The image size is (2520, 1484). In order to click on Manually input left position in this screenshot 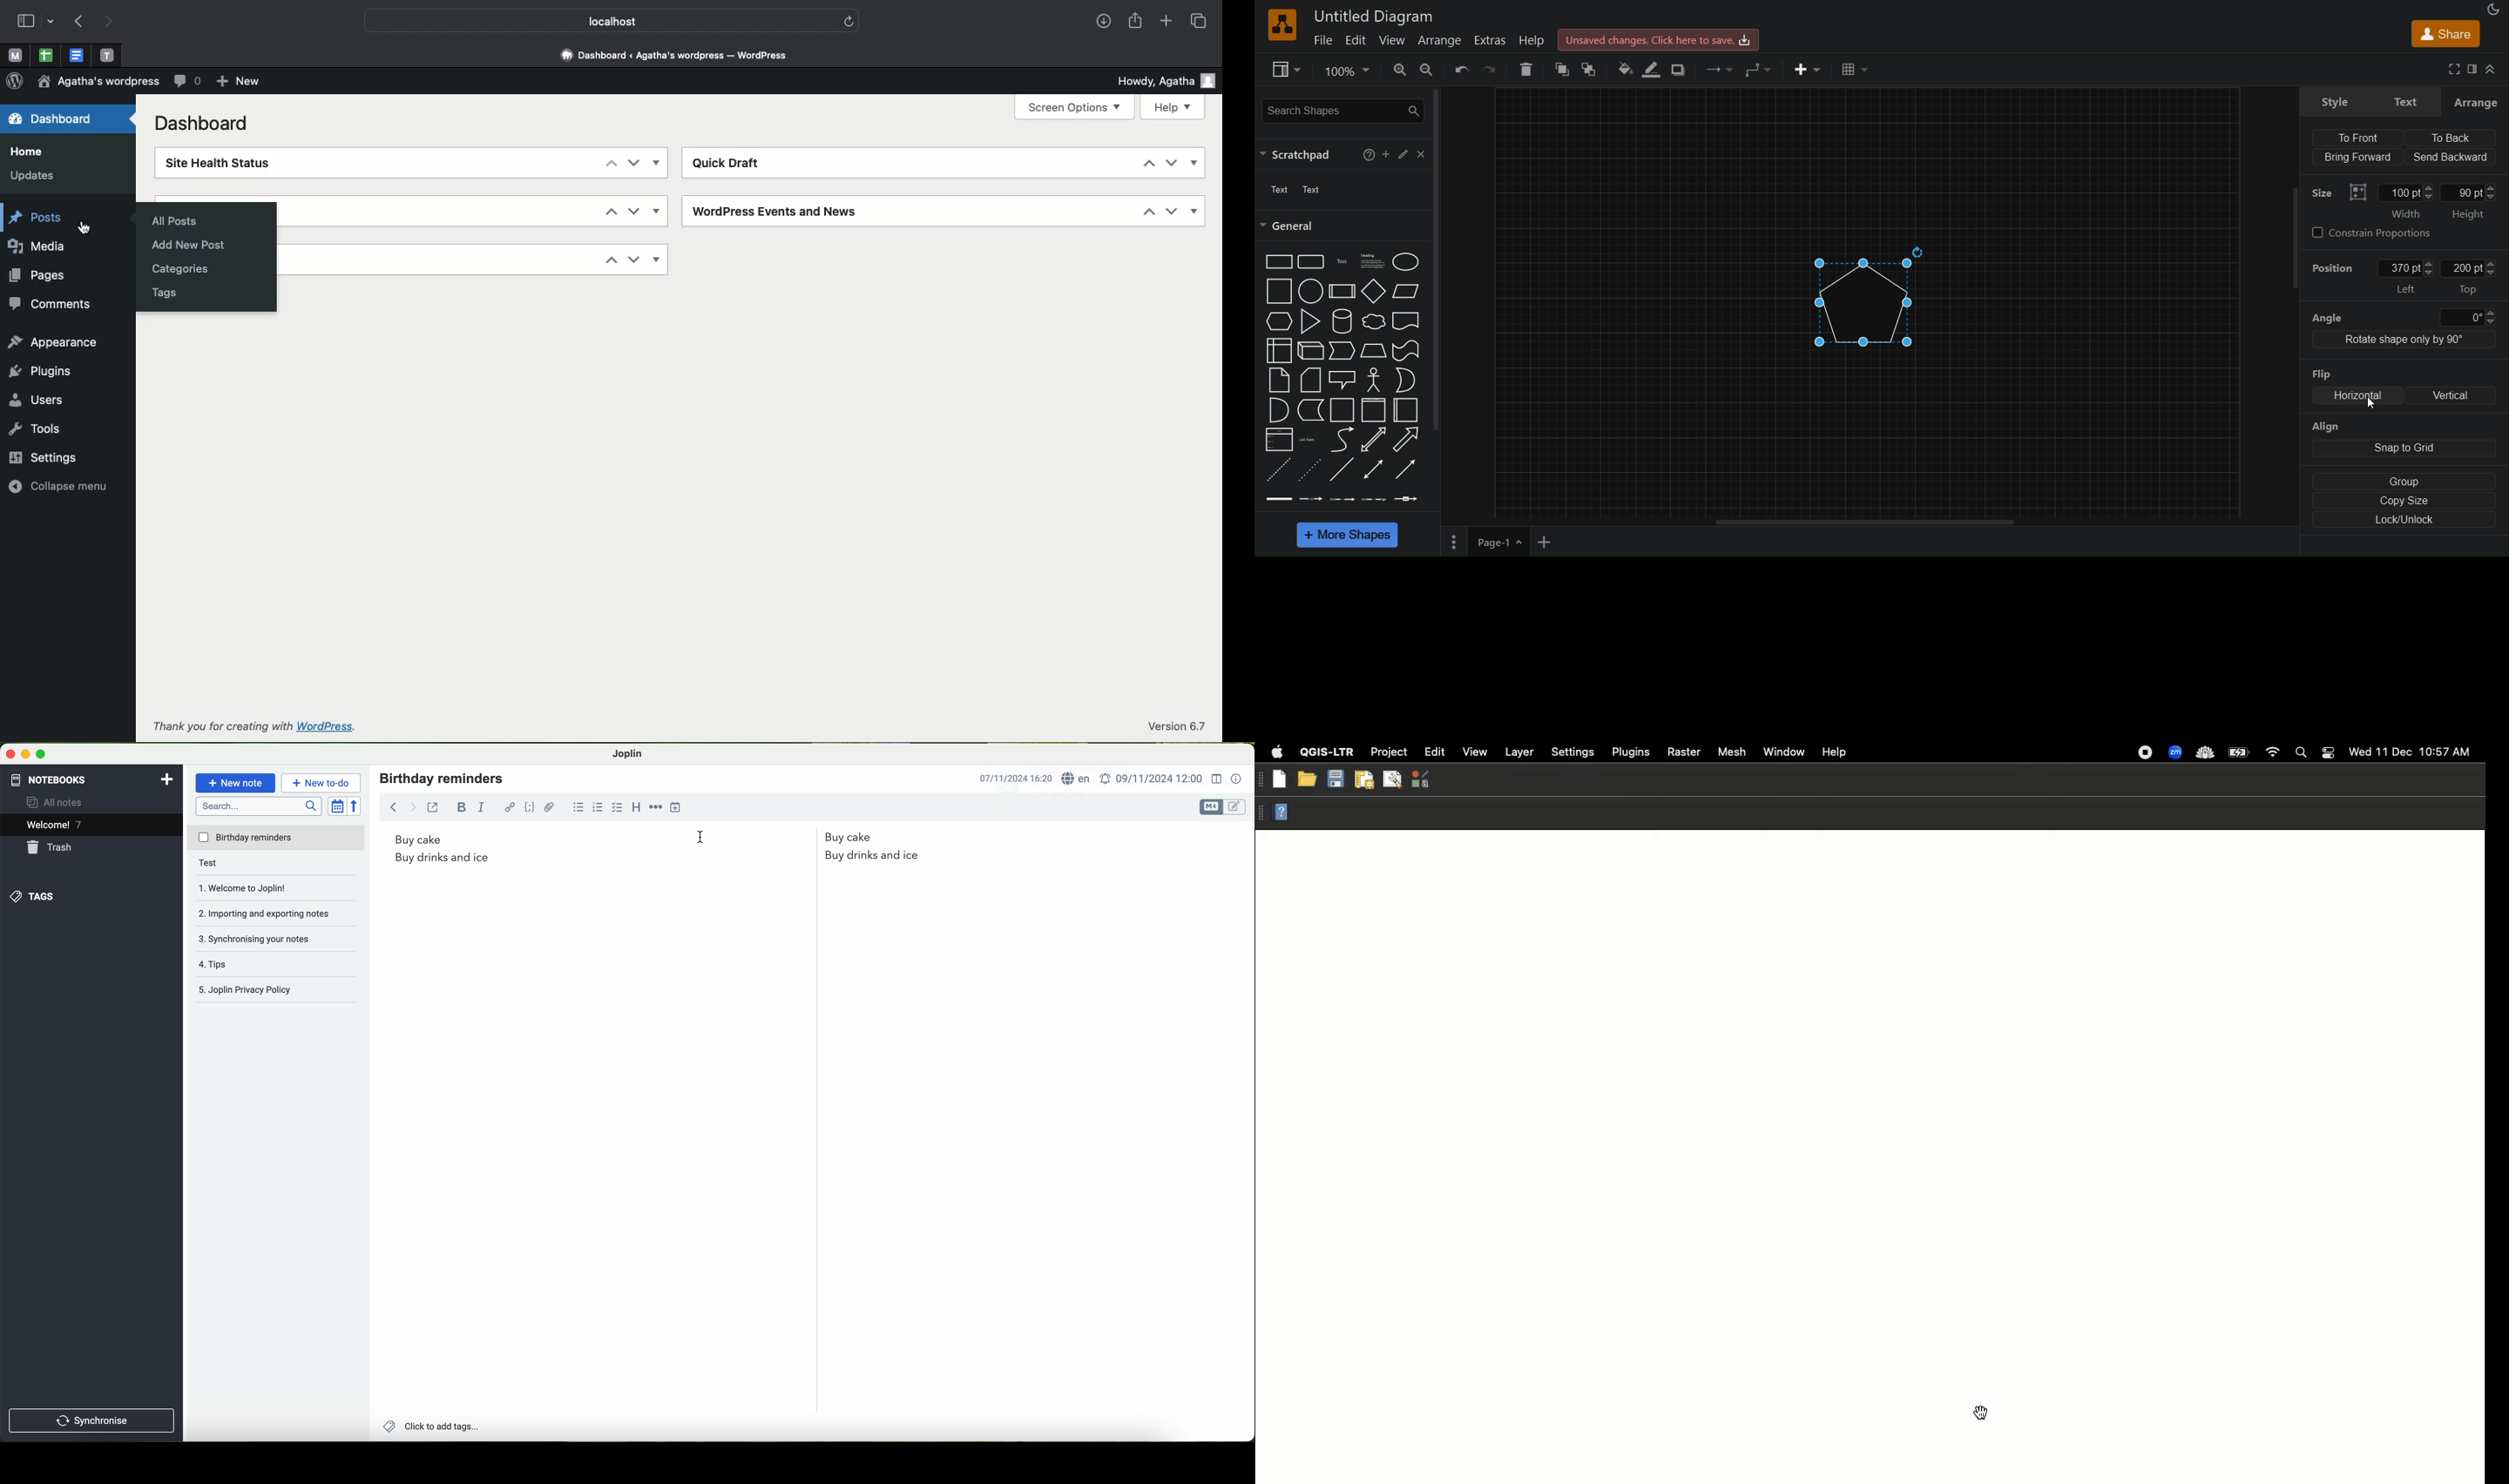, I will do `click(2399, 268)`.